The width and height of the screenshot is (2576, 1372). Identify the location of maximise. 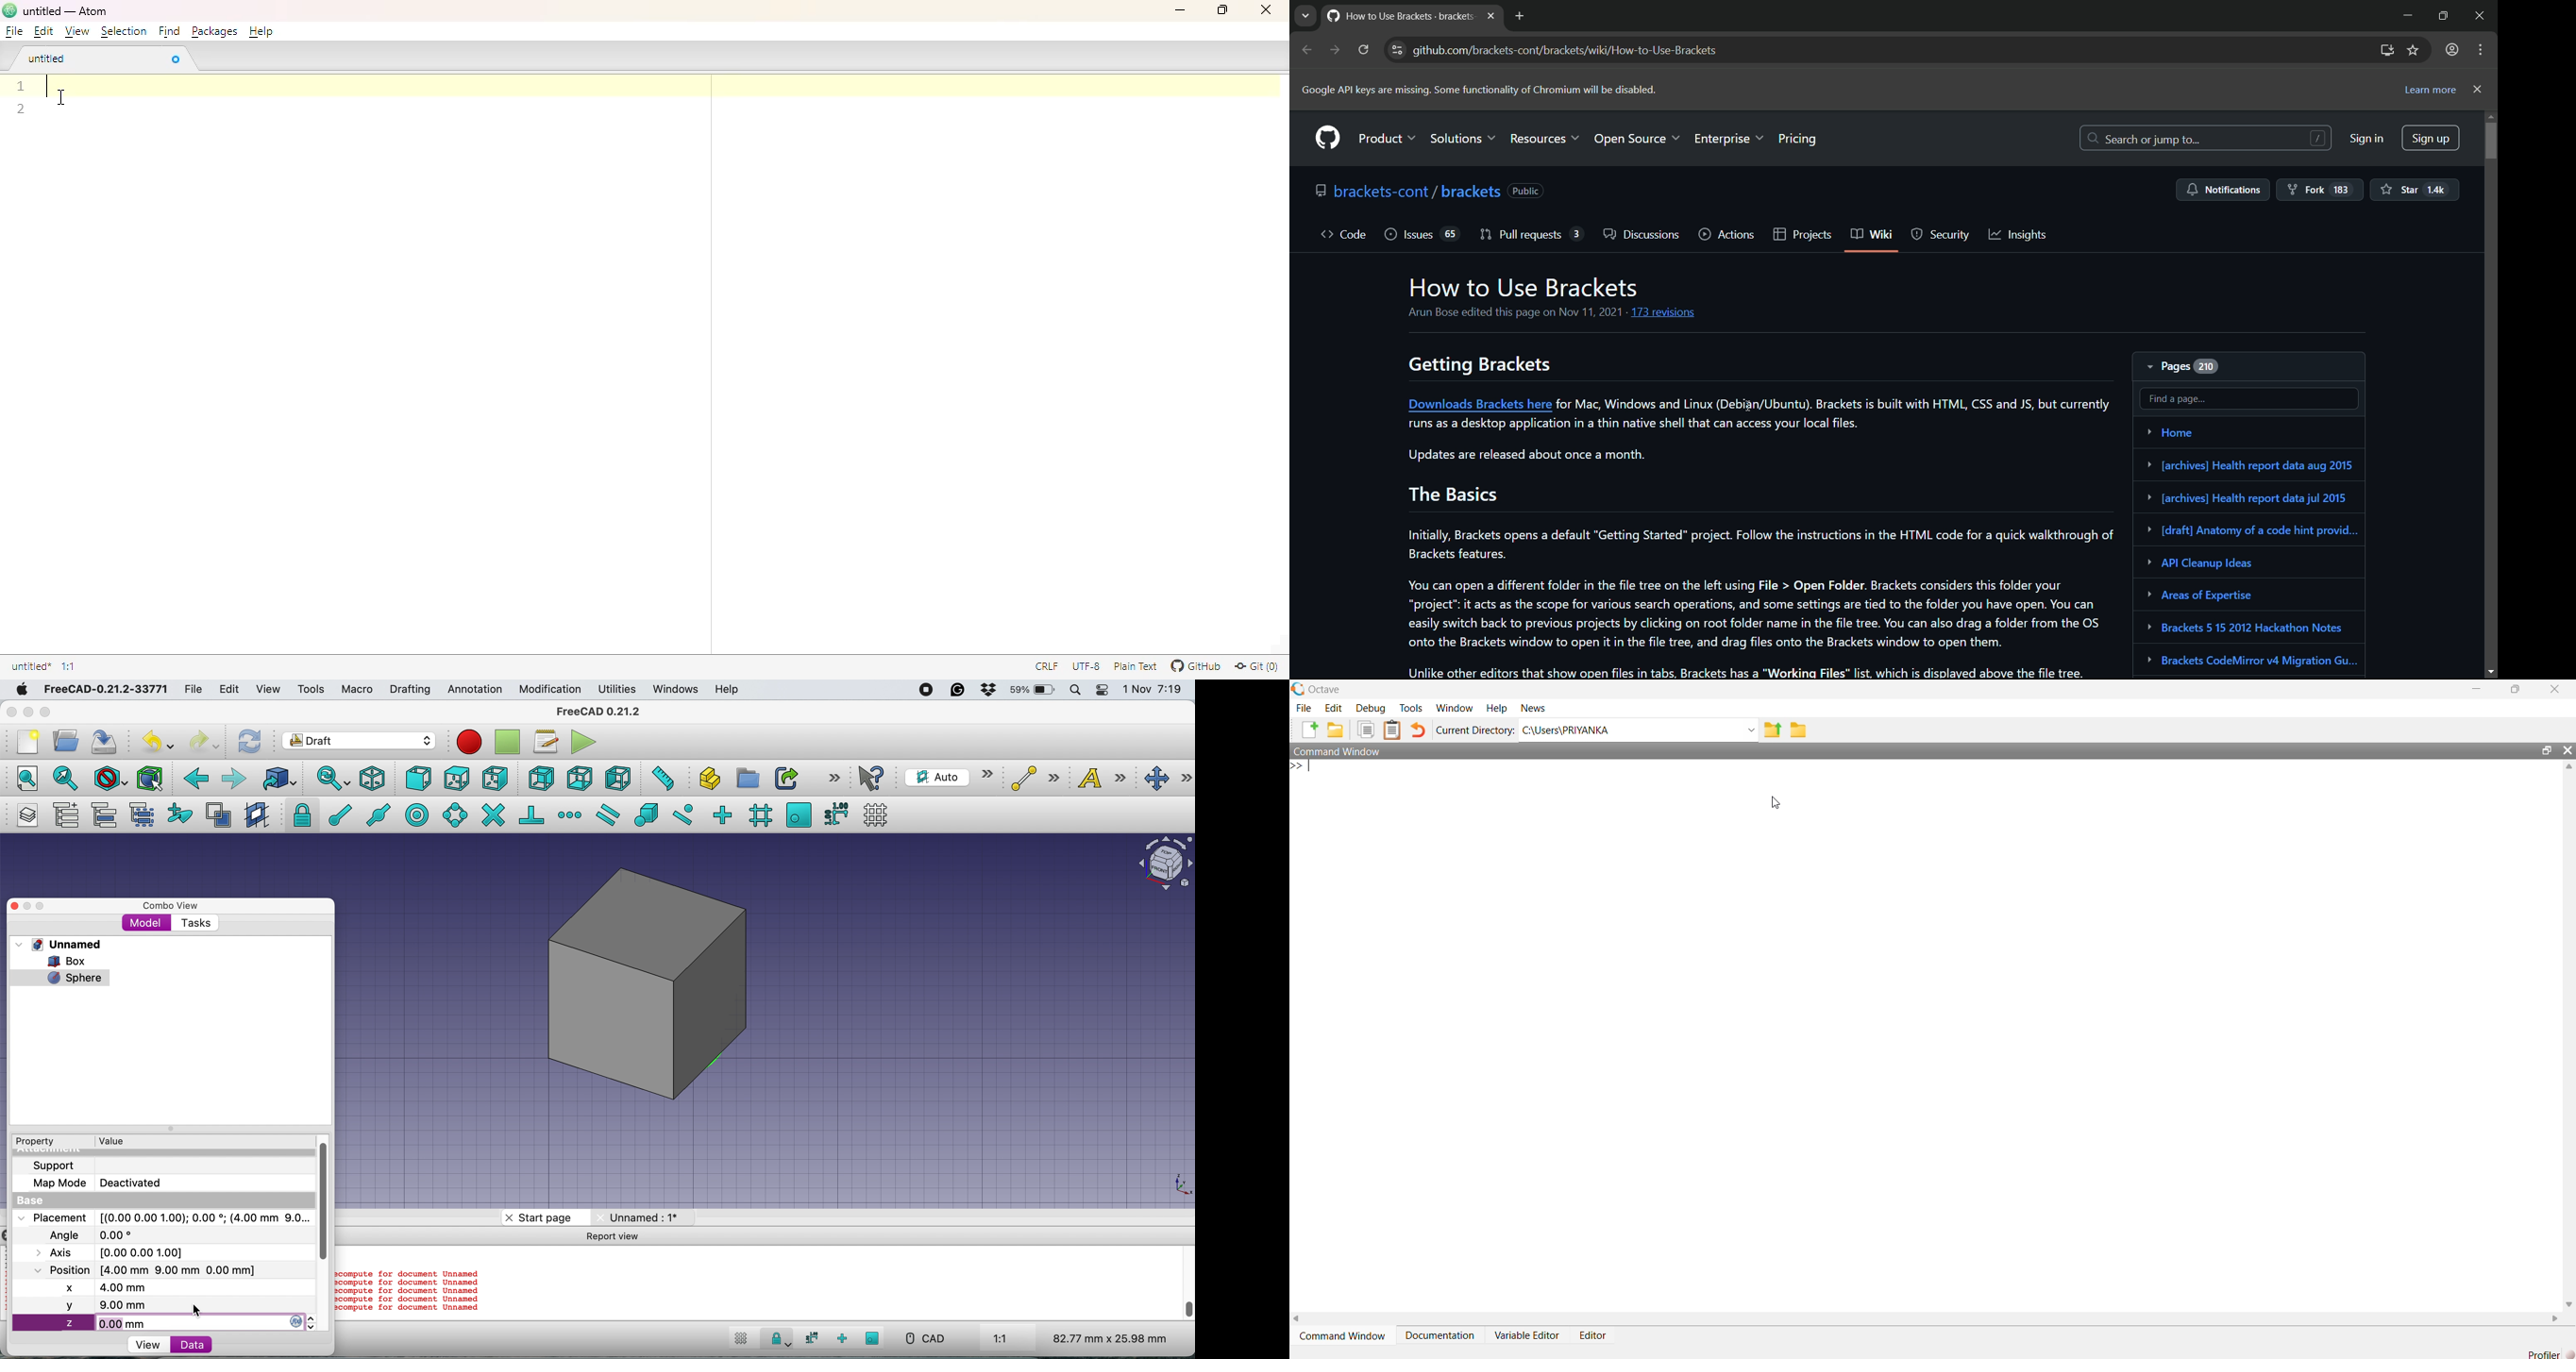
(49, 714).